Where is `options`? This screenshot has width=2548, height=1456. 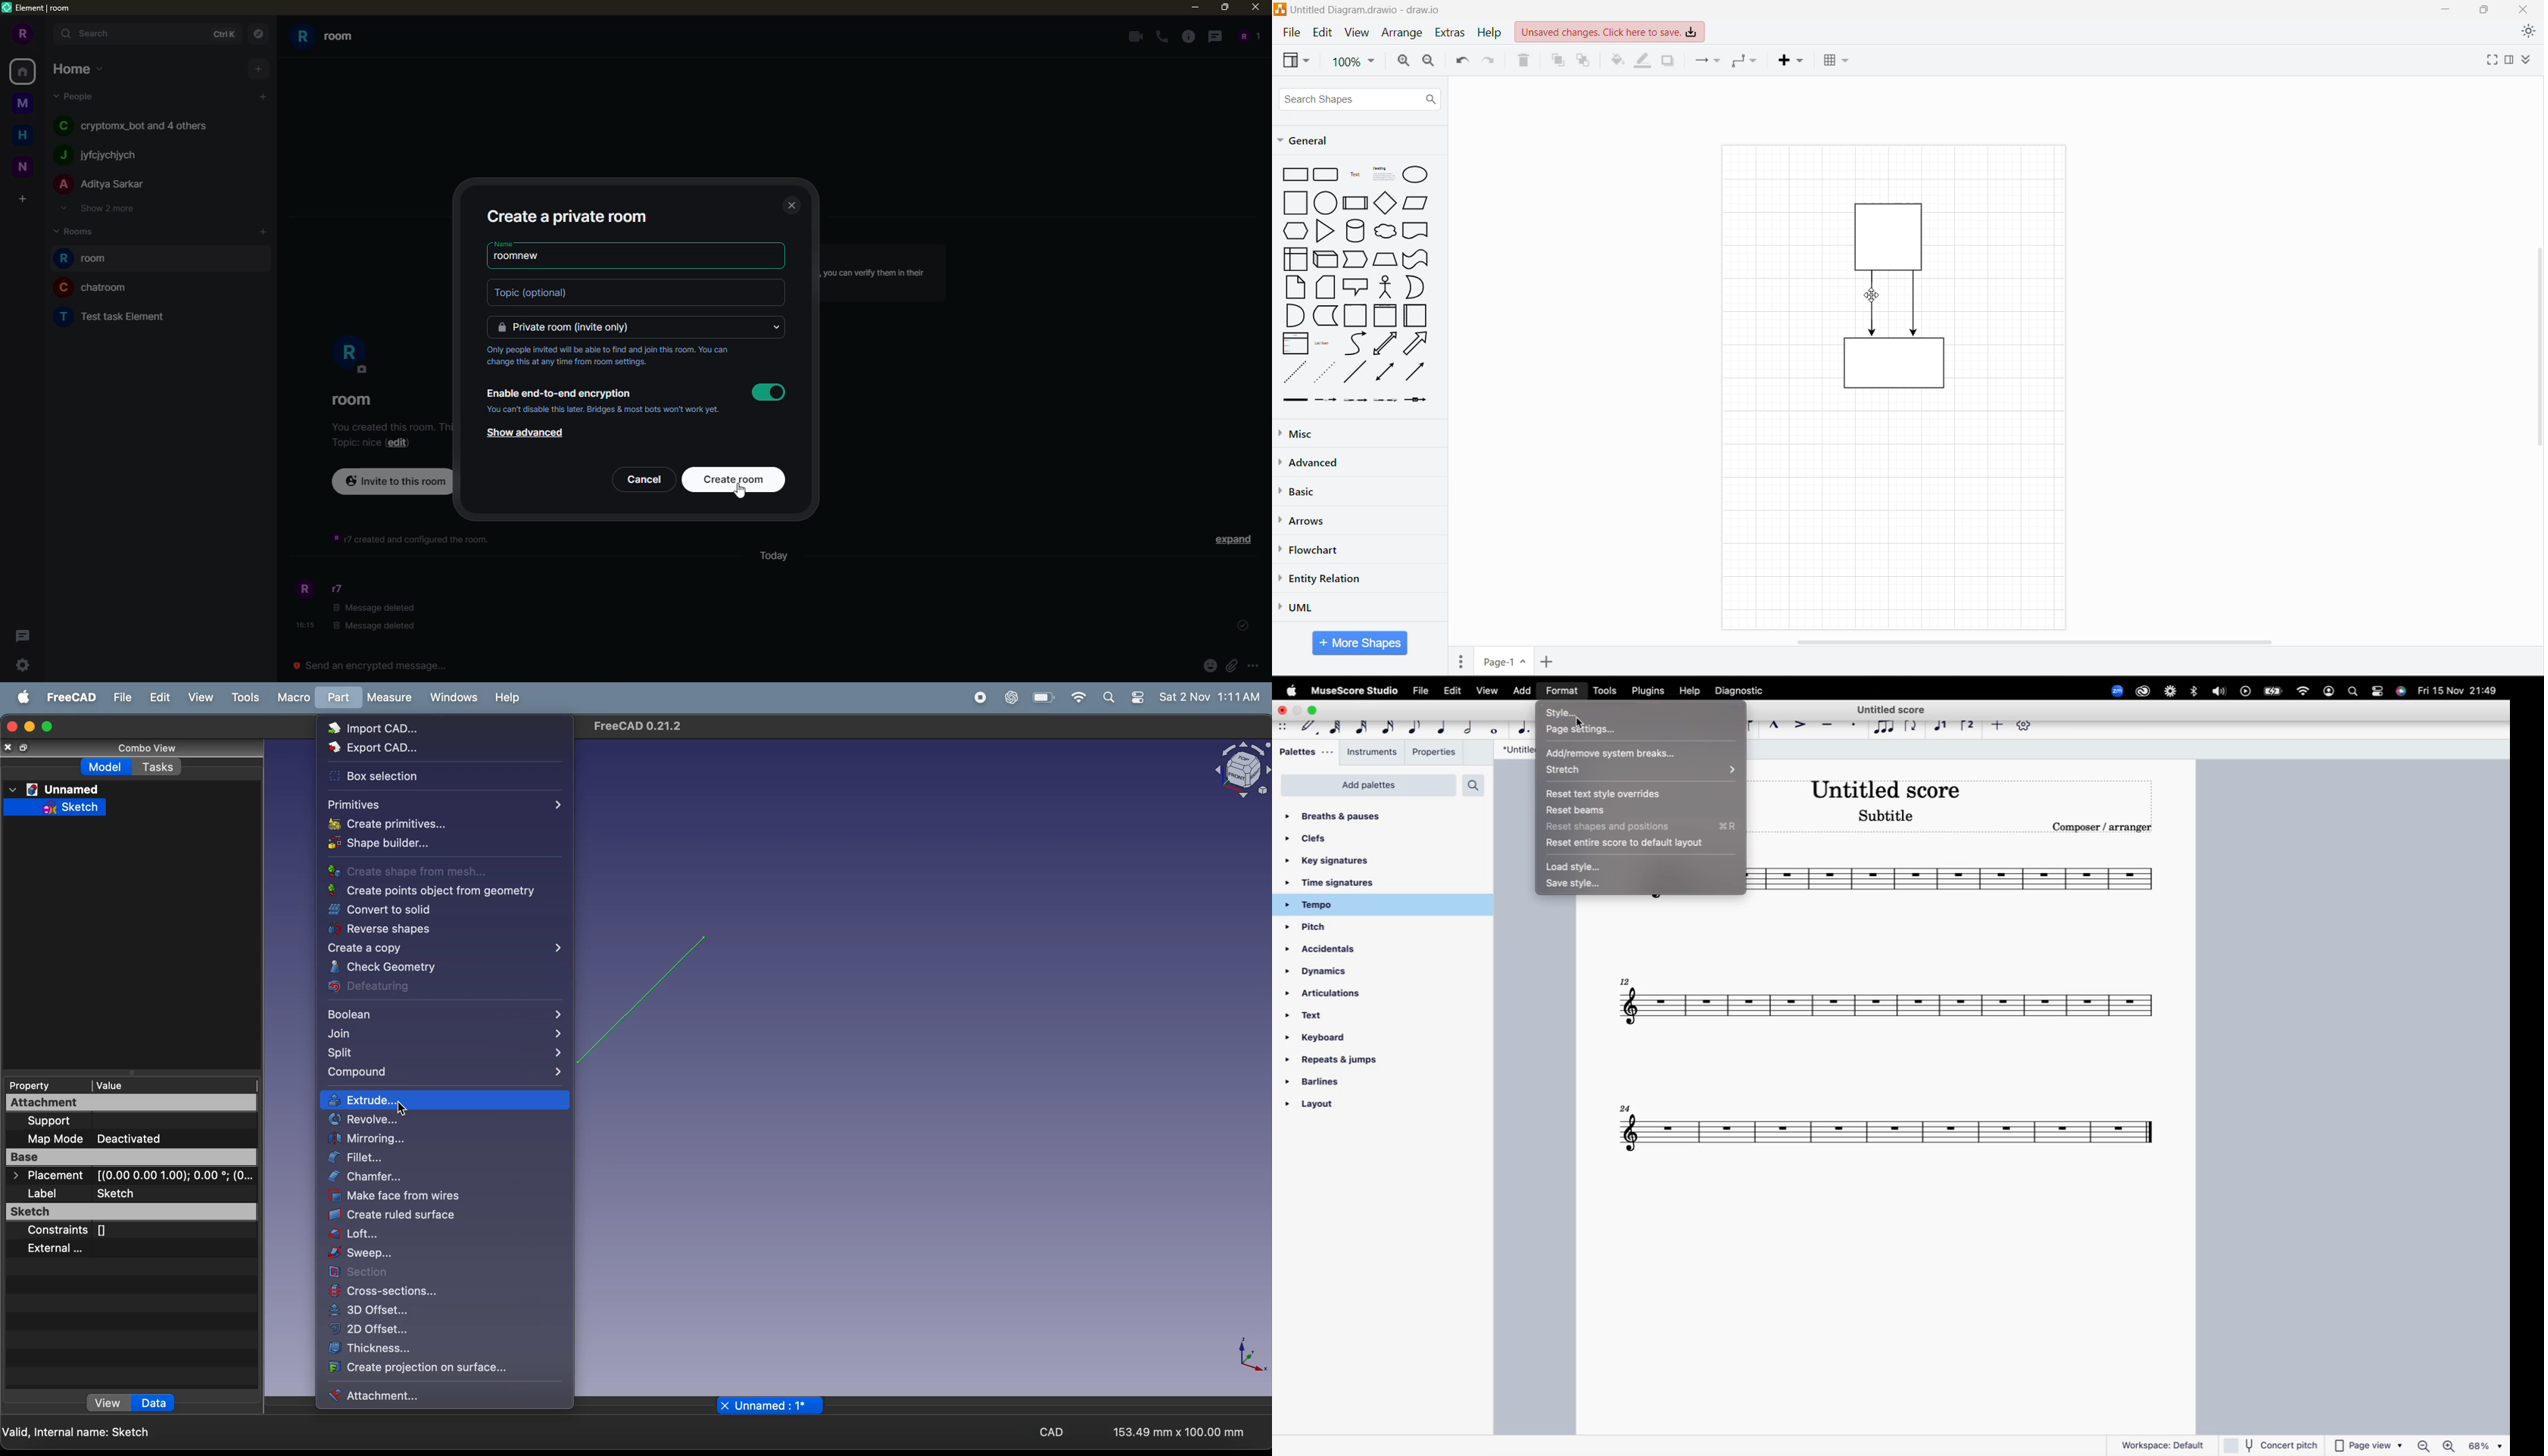
options is located at coordinates (1461, 661).